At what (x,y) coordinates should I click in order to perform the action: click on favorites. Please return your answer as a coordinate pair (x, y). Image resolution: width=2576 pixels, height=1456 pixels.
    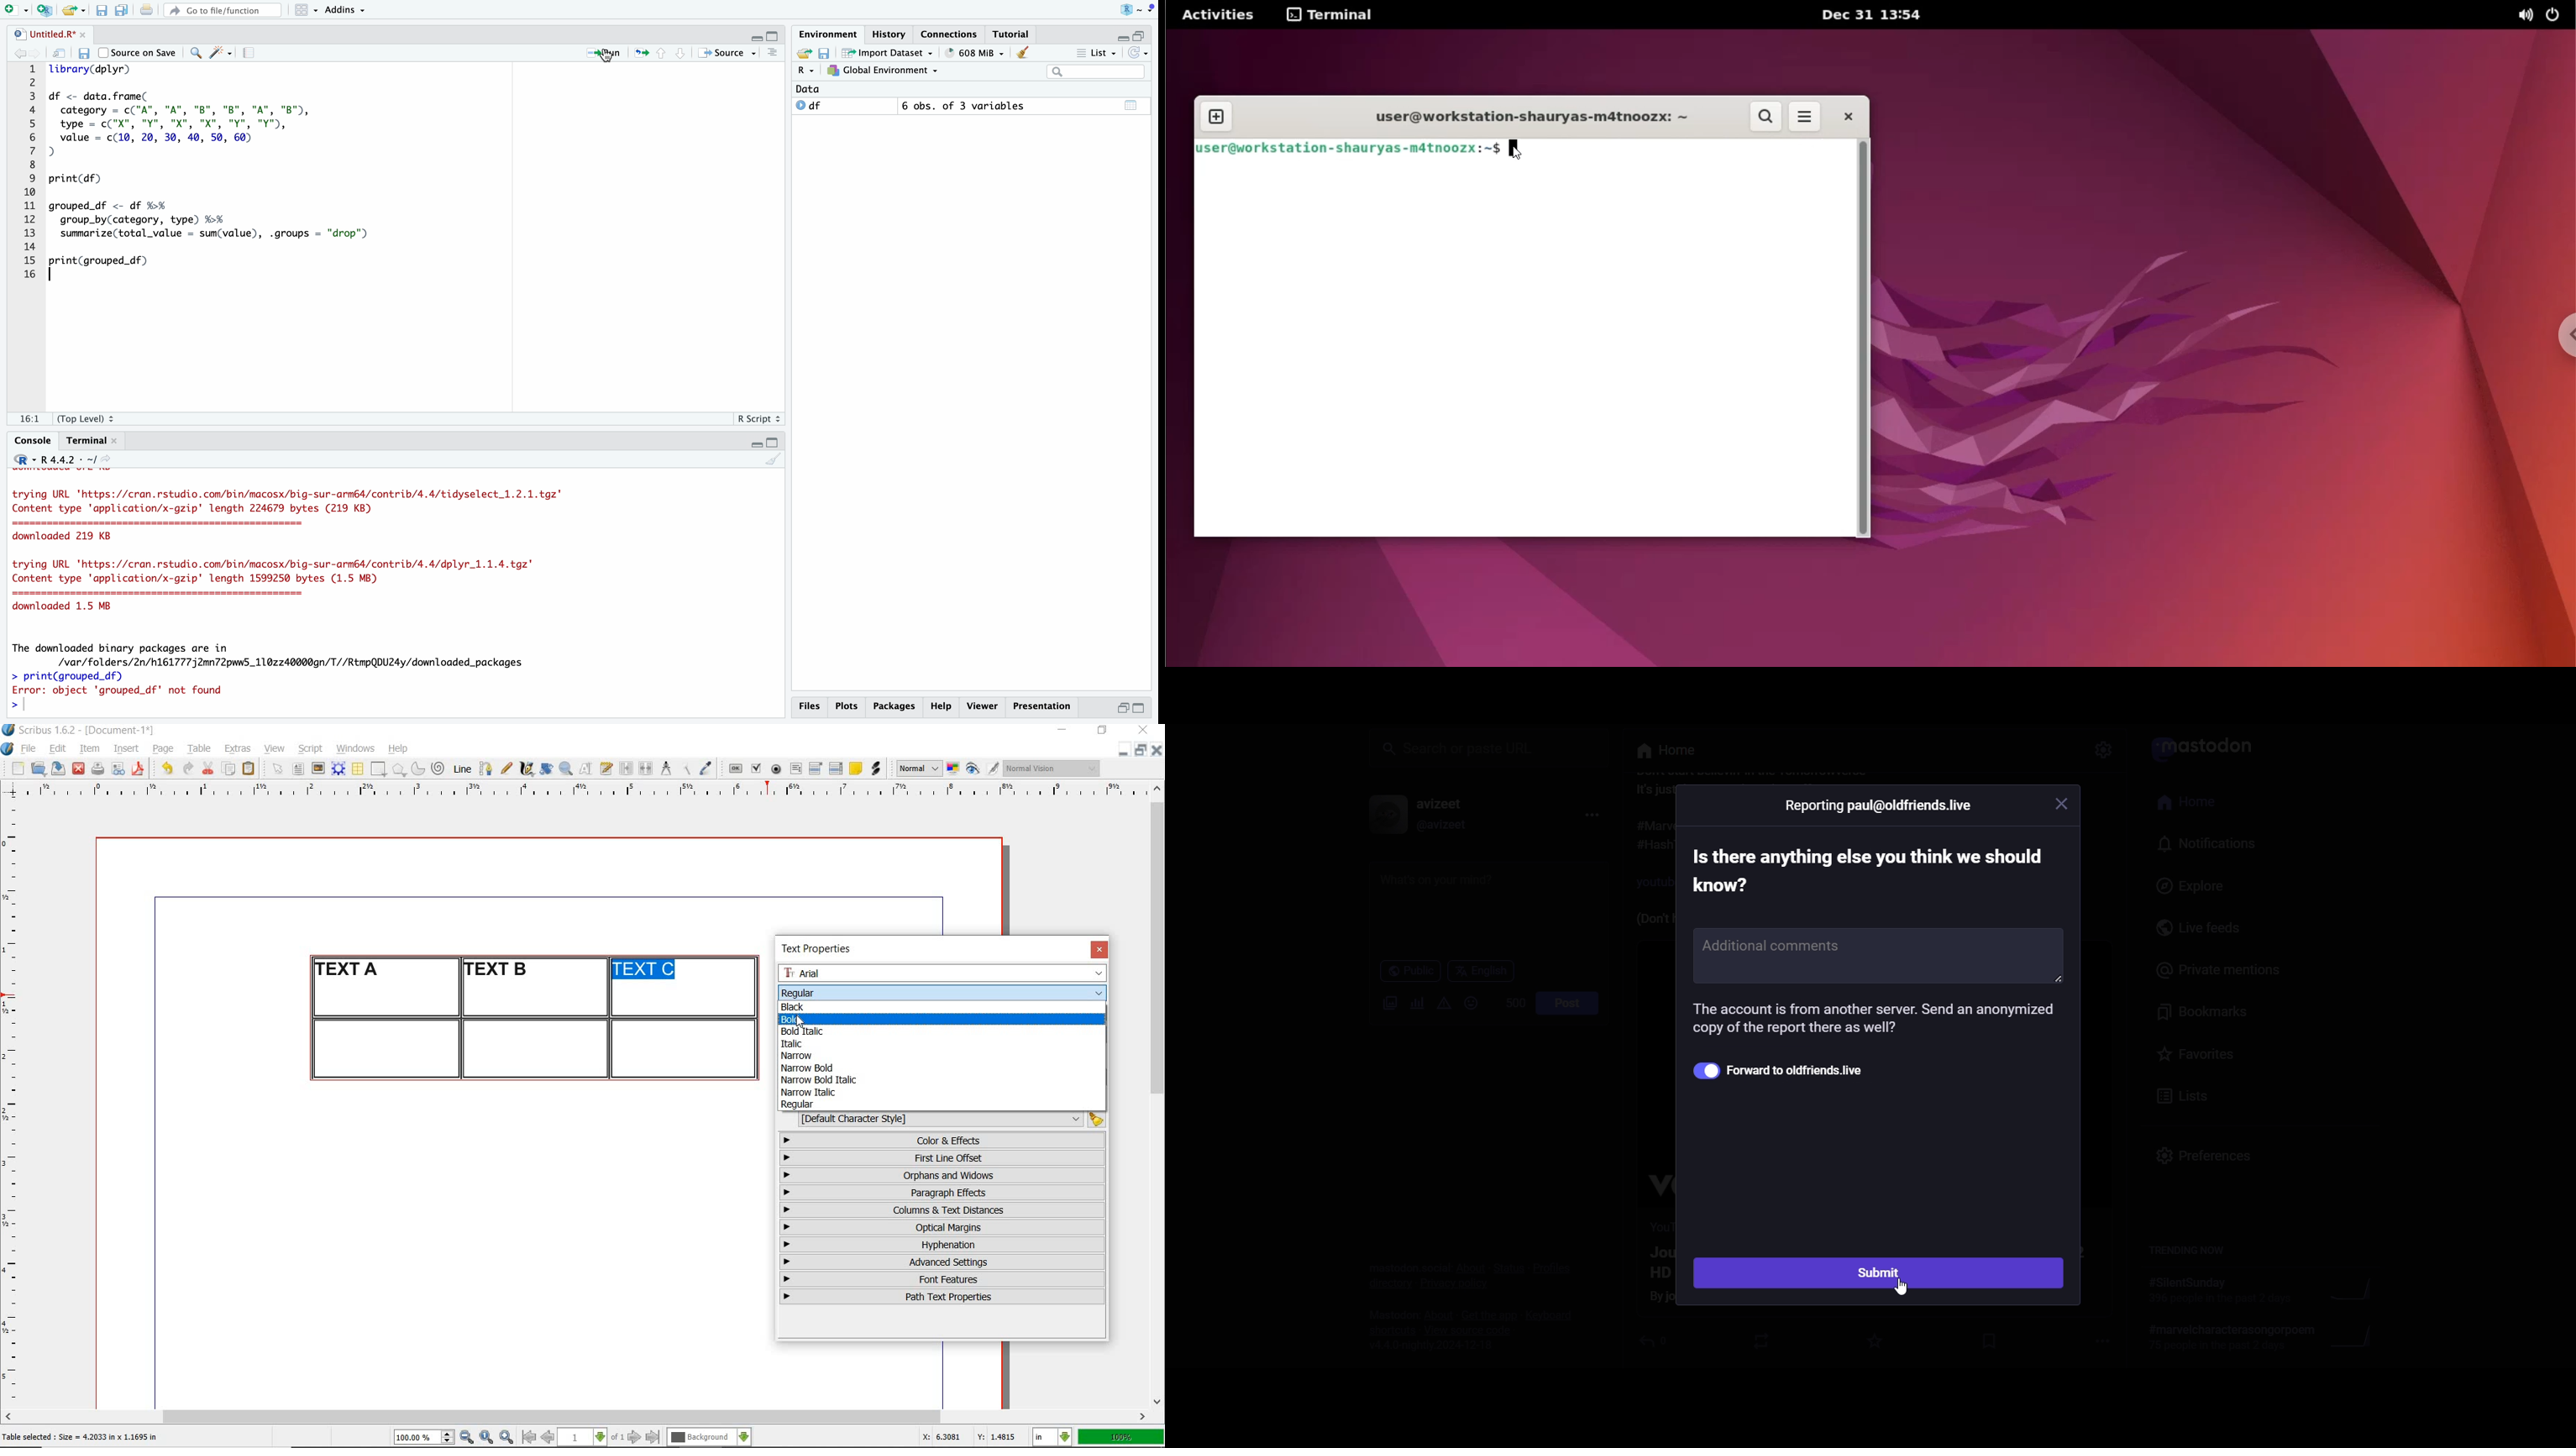
    Looking at the image, I should click on (2194, 1053).